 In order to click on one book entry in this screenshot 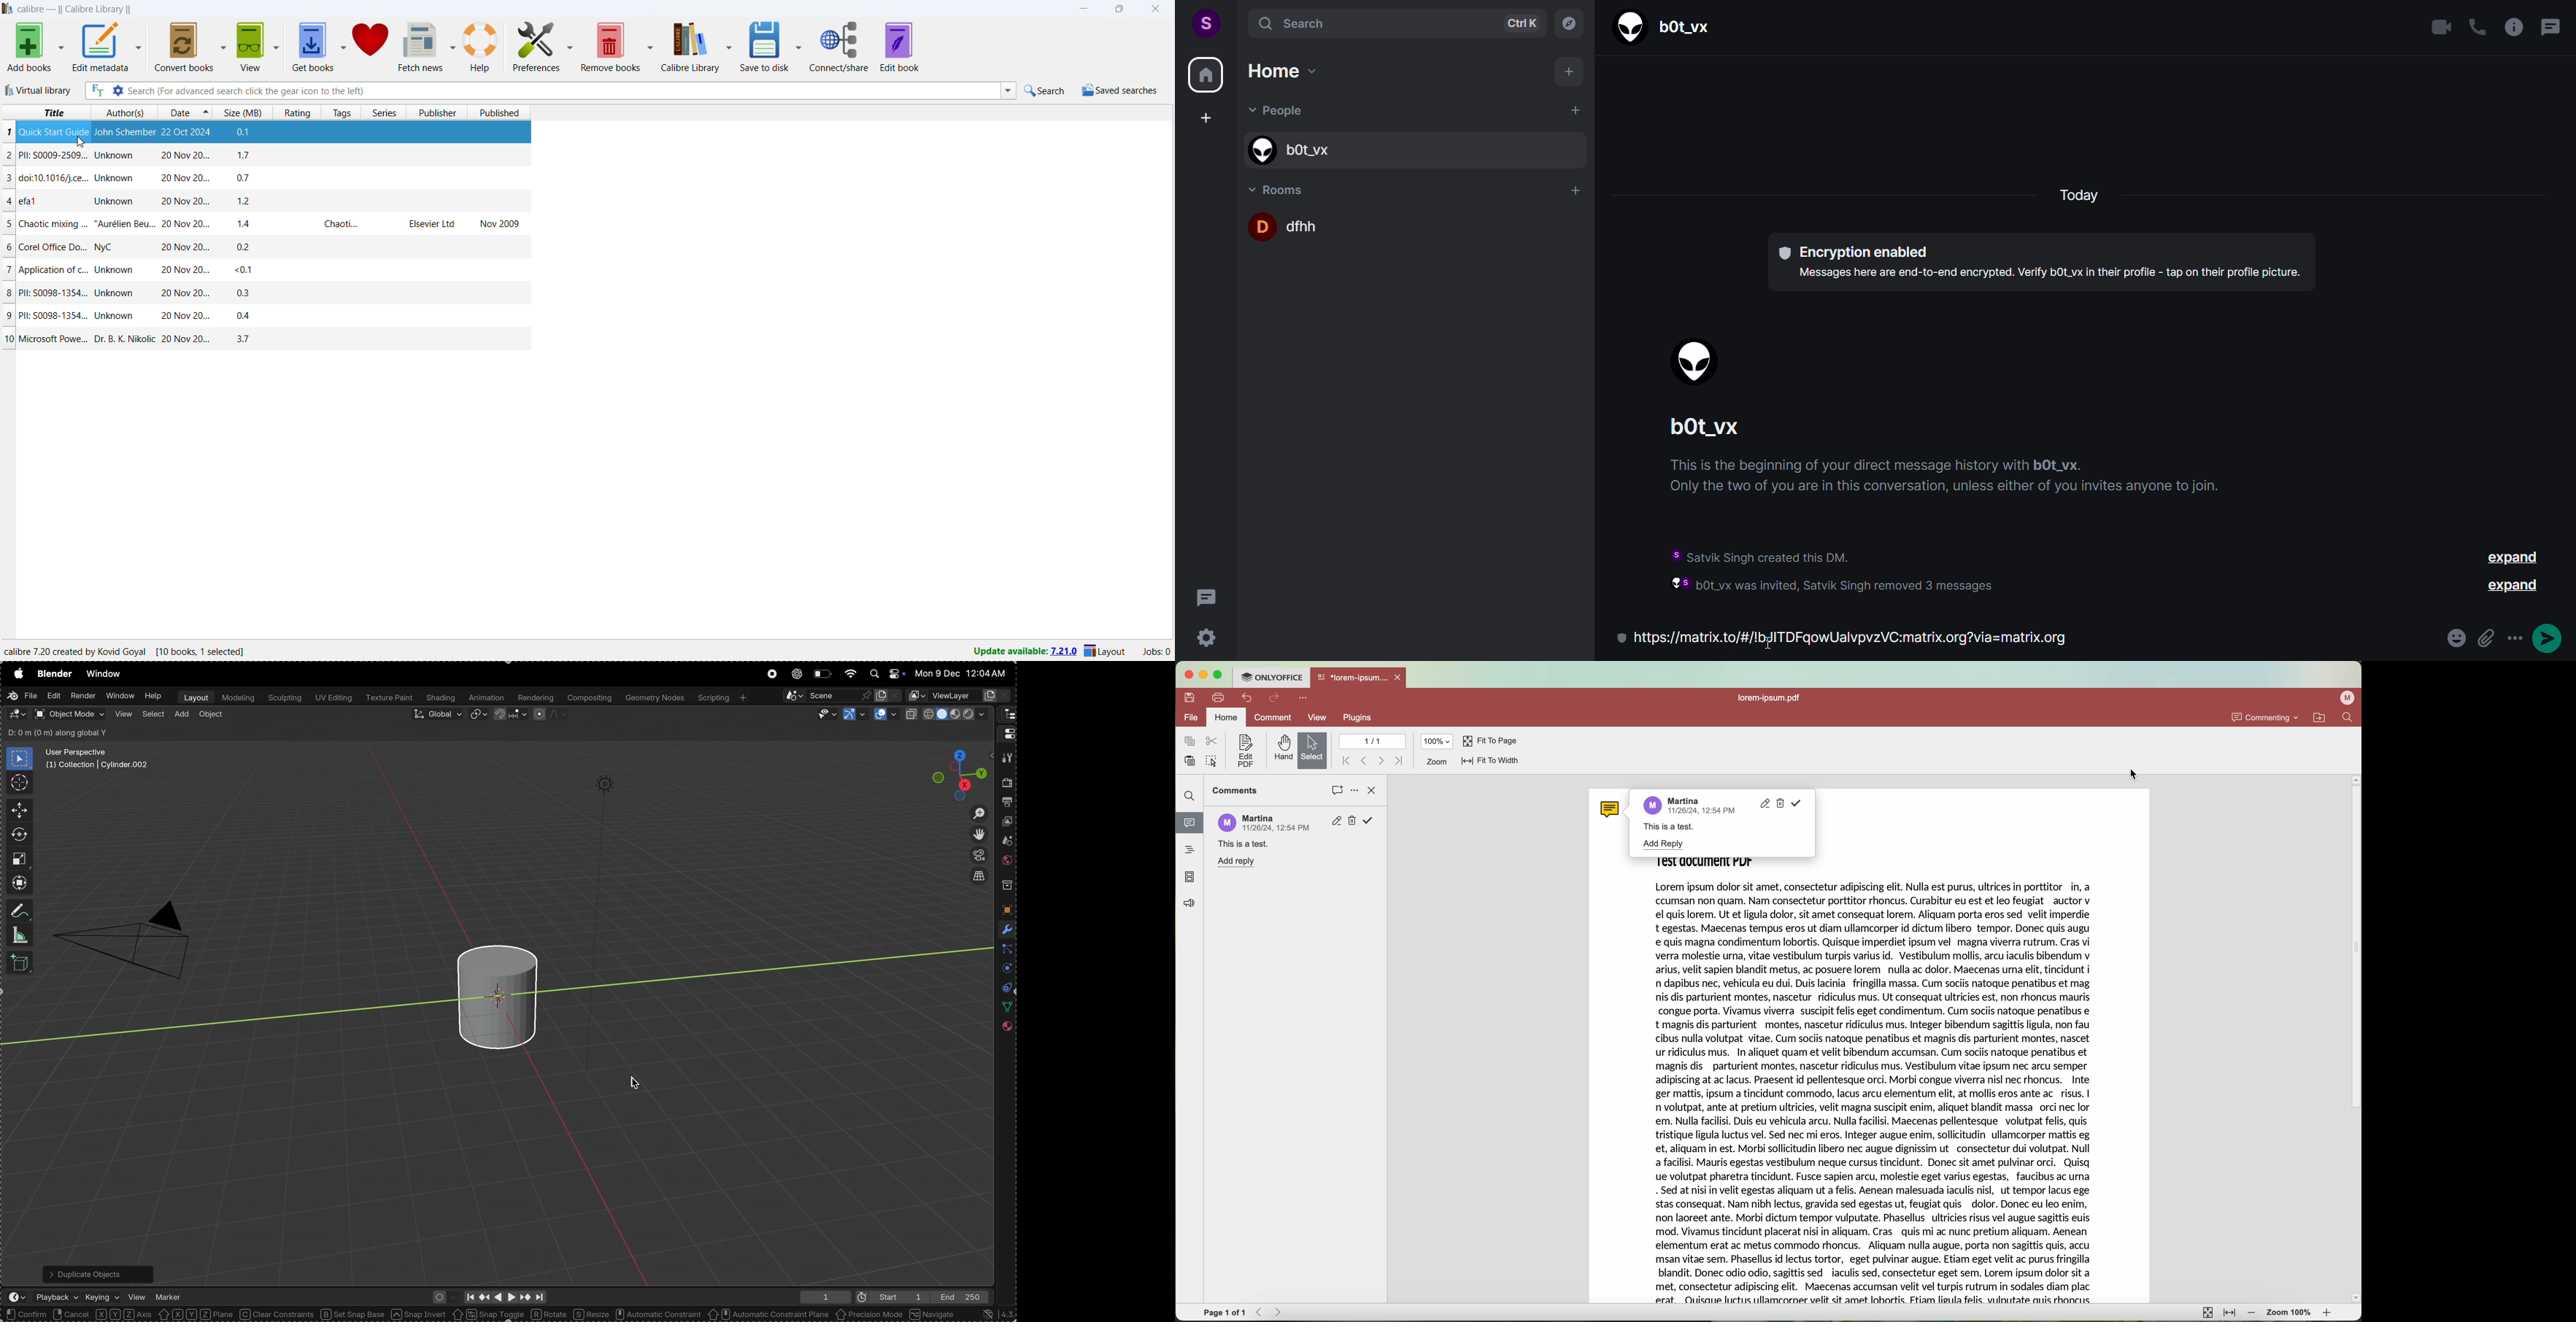, I will do `click(266, 270)`.